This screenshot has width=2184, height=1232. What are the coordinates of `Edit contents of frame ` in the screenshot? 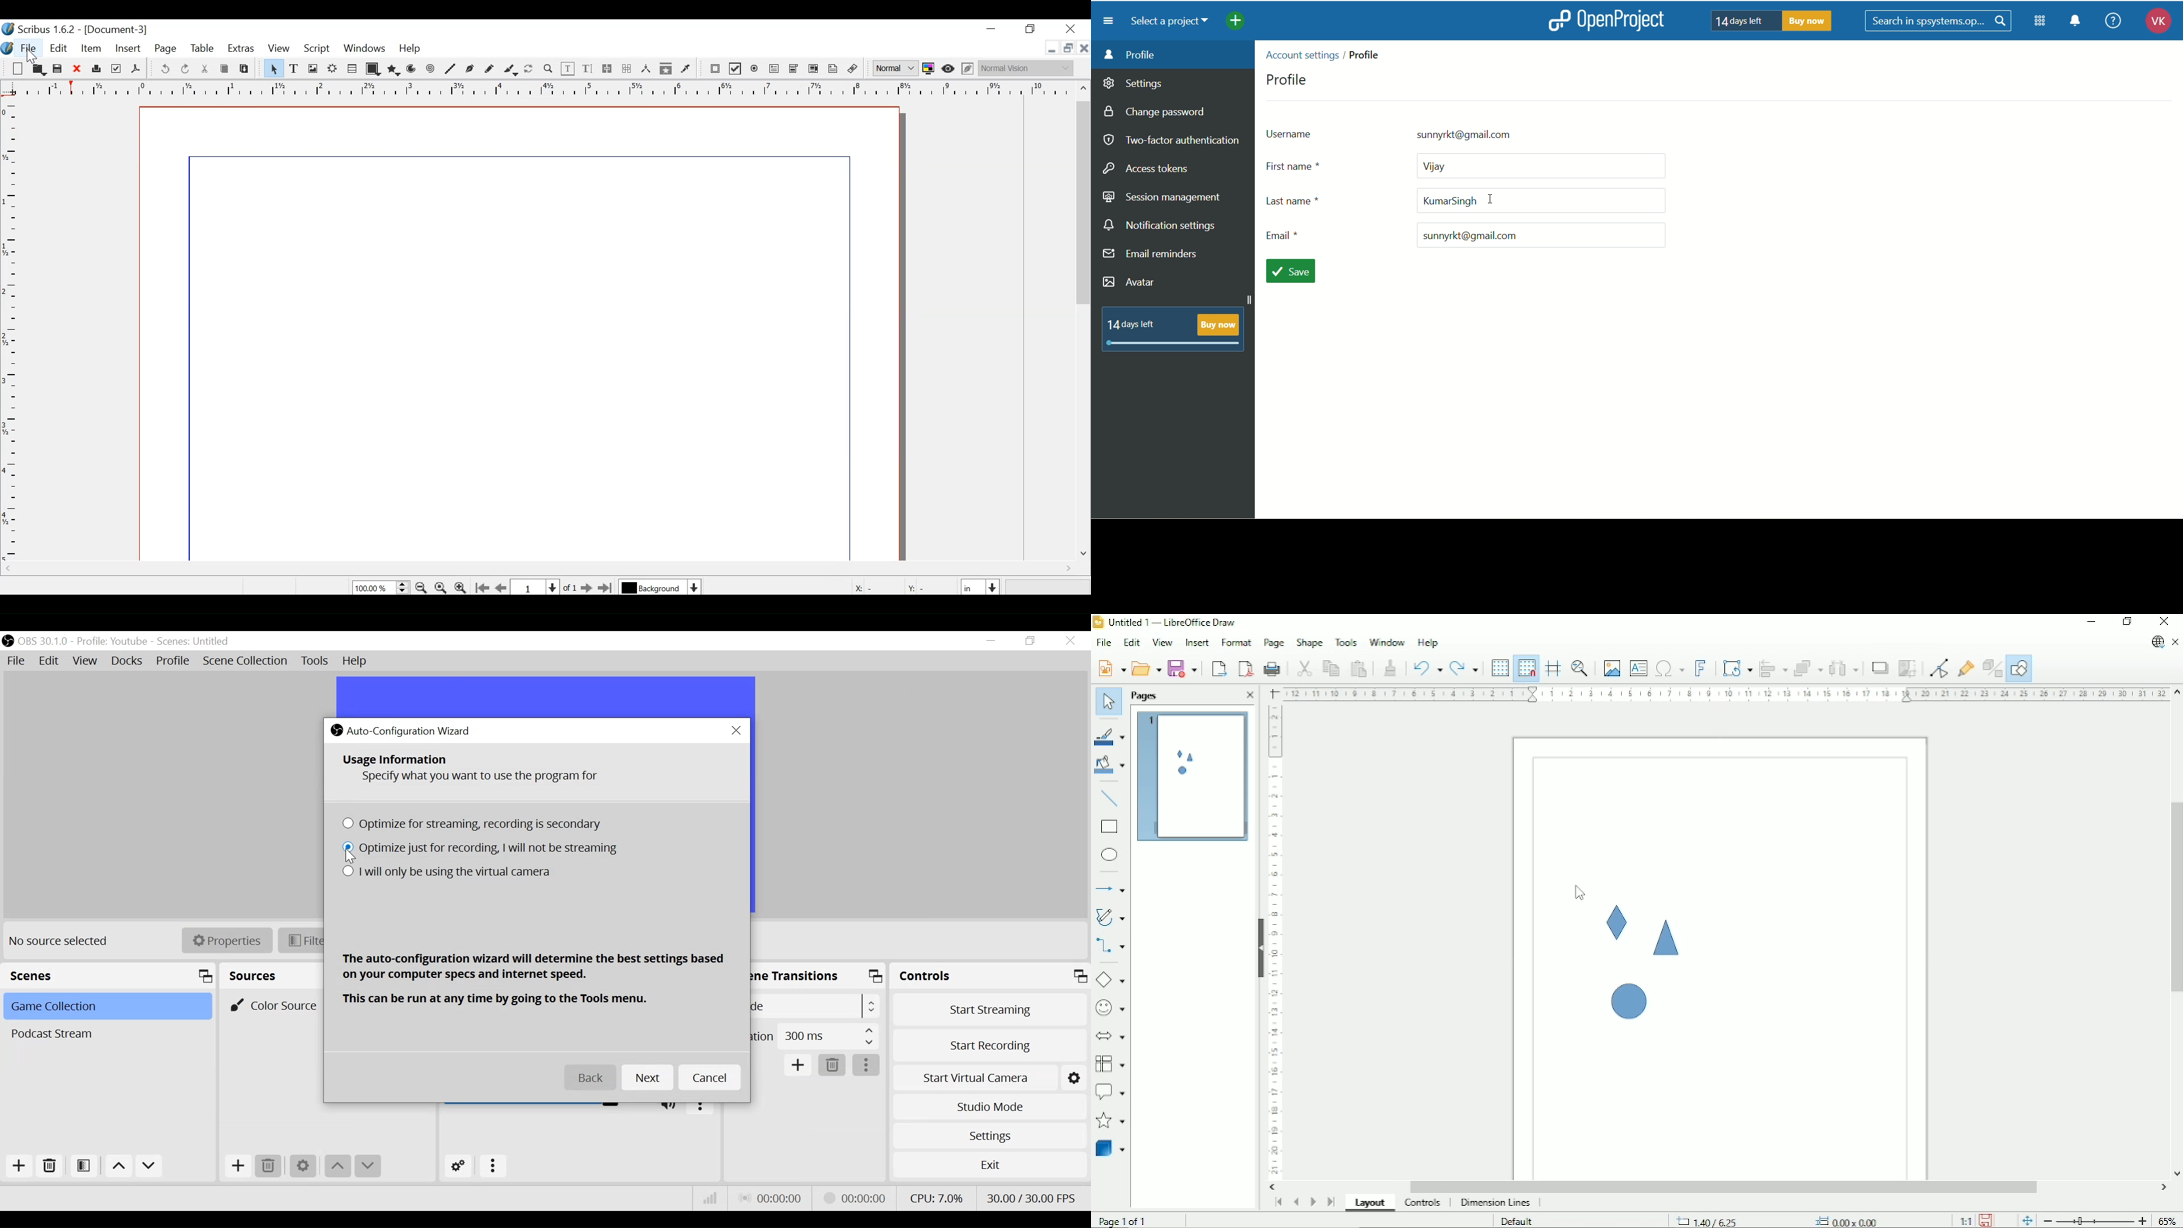 It's located at (569, 69).